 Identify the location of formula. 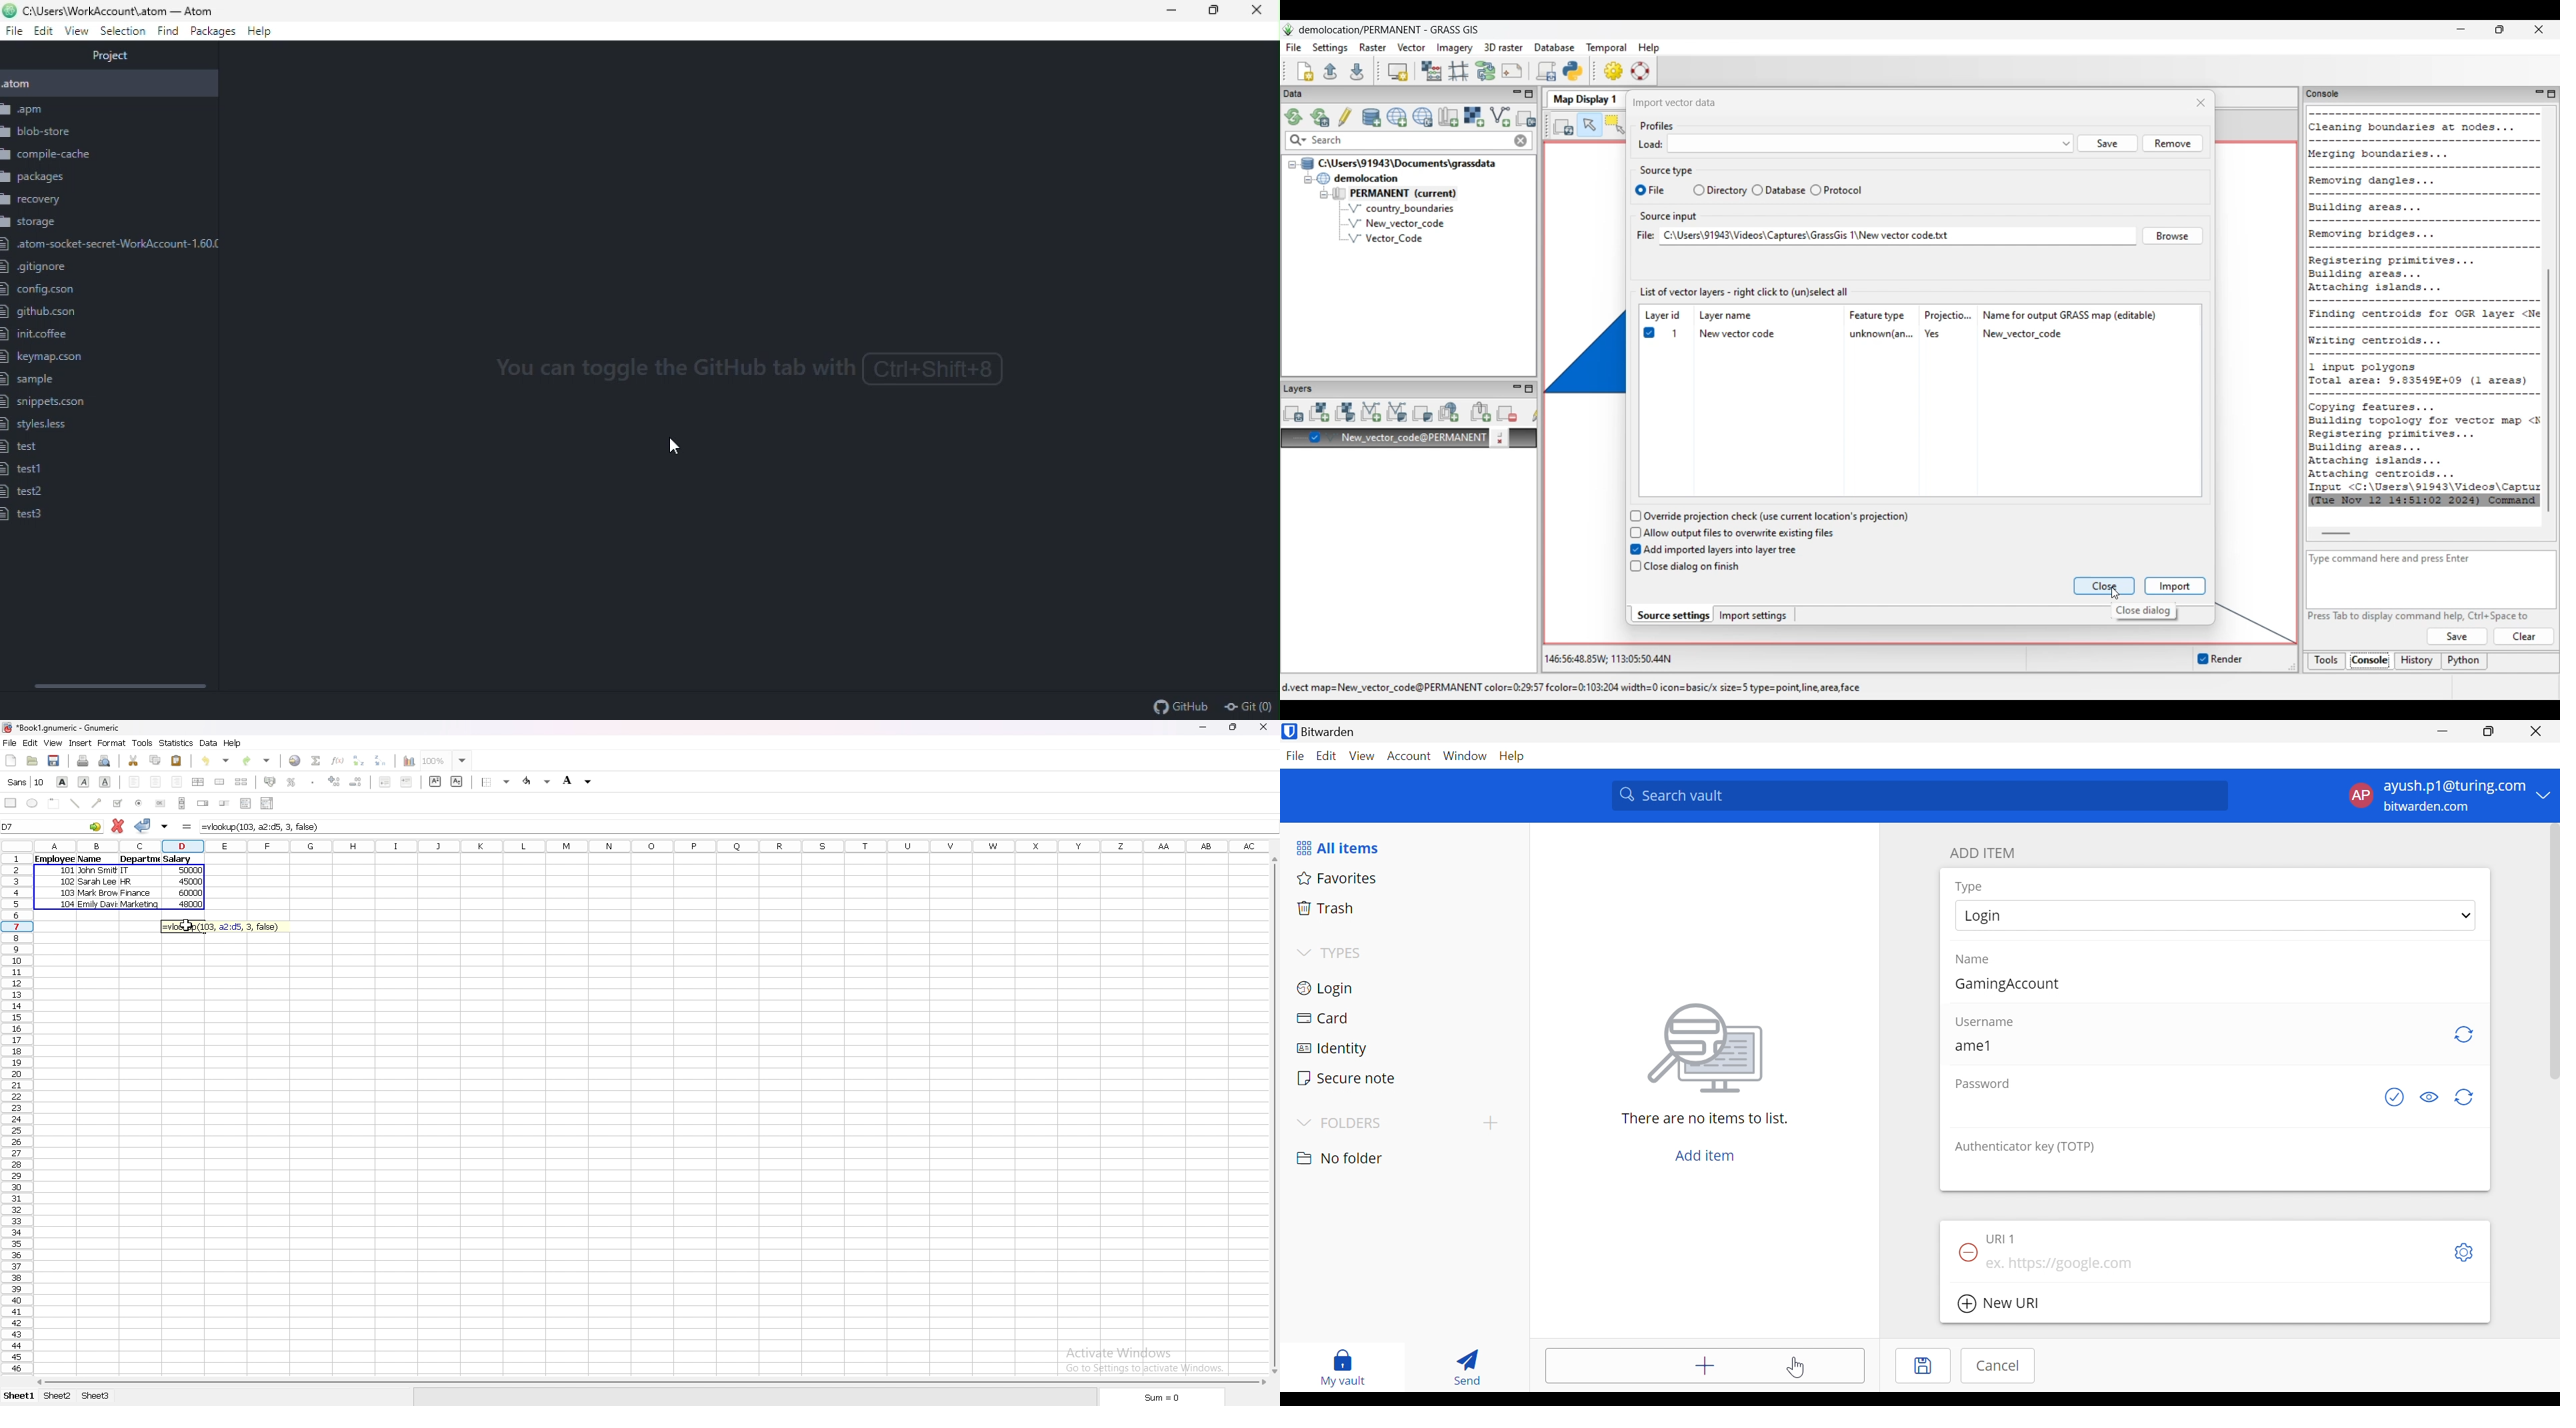
(187, 827).